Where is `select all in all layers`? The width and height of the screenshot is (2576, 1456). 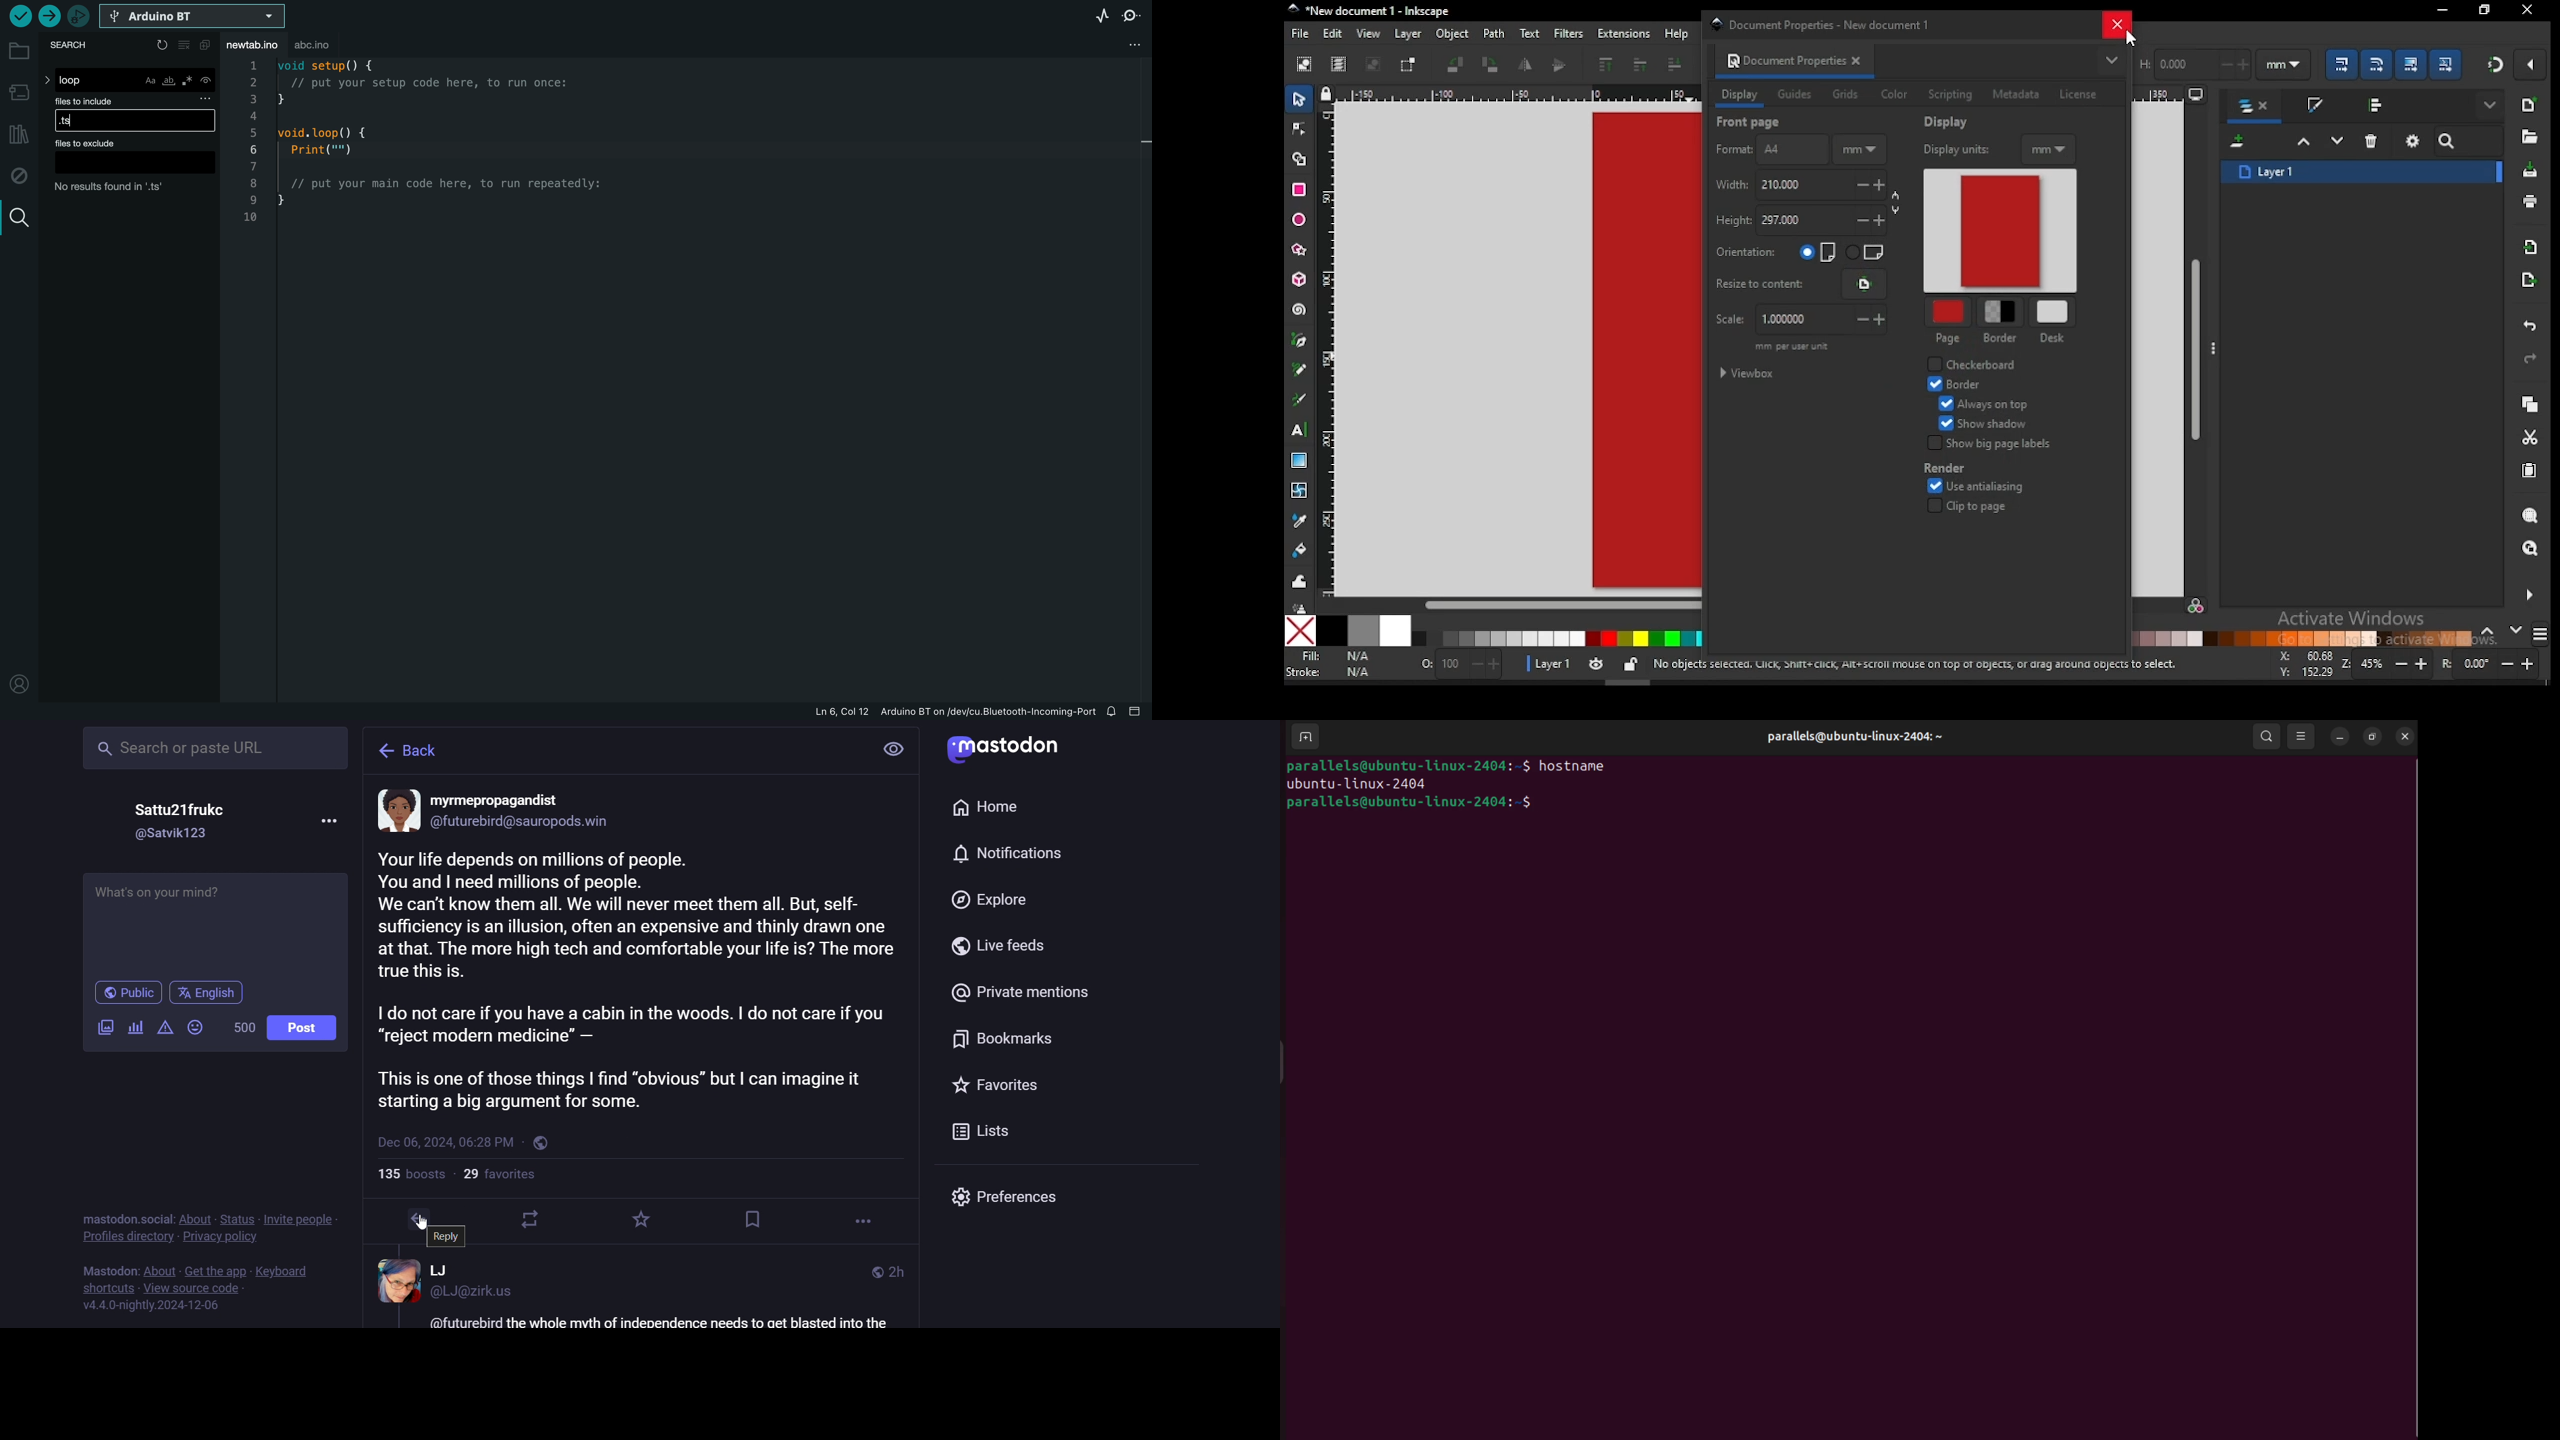 select all in all layers is located at coordinates (1339, 65).